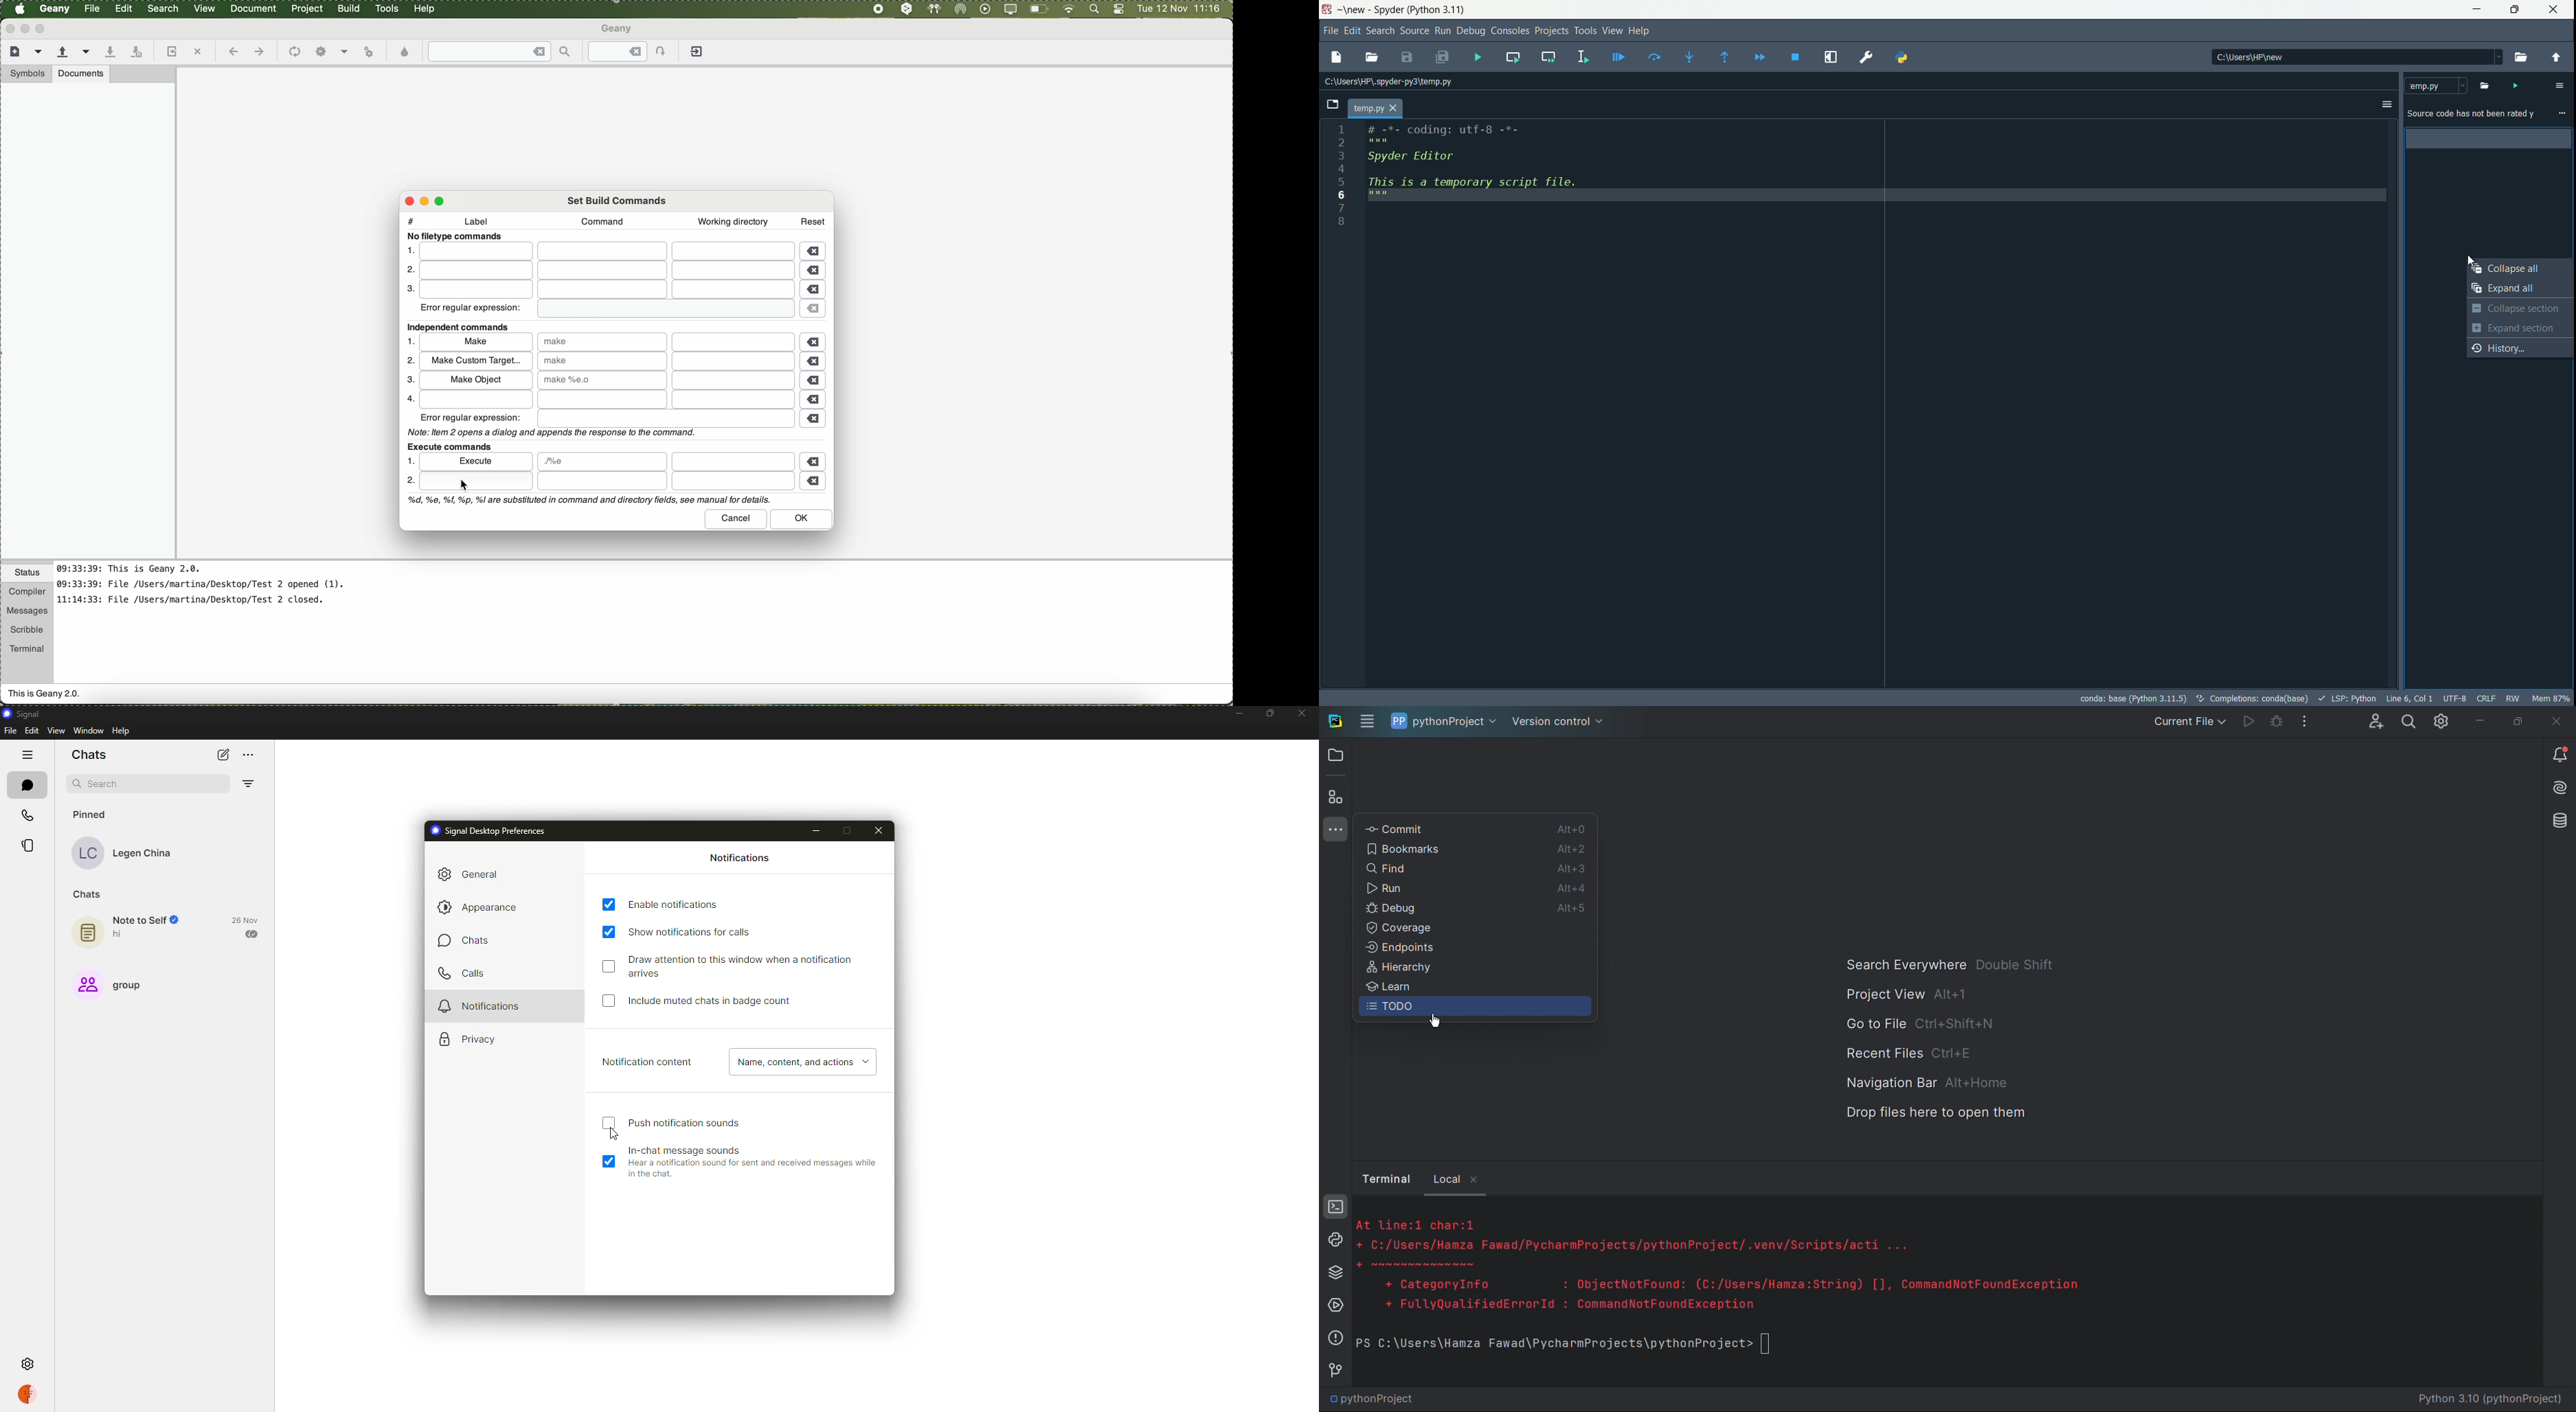  What do you see at coordinates (30, 1365) in the screenshot?
I see `settings` at bounding box center [30, 1365].